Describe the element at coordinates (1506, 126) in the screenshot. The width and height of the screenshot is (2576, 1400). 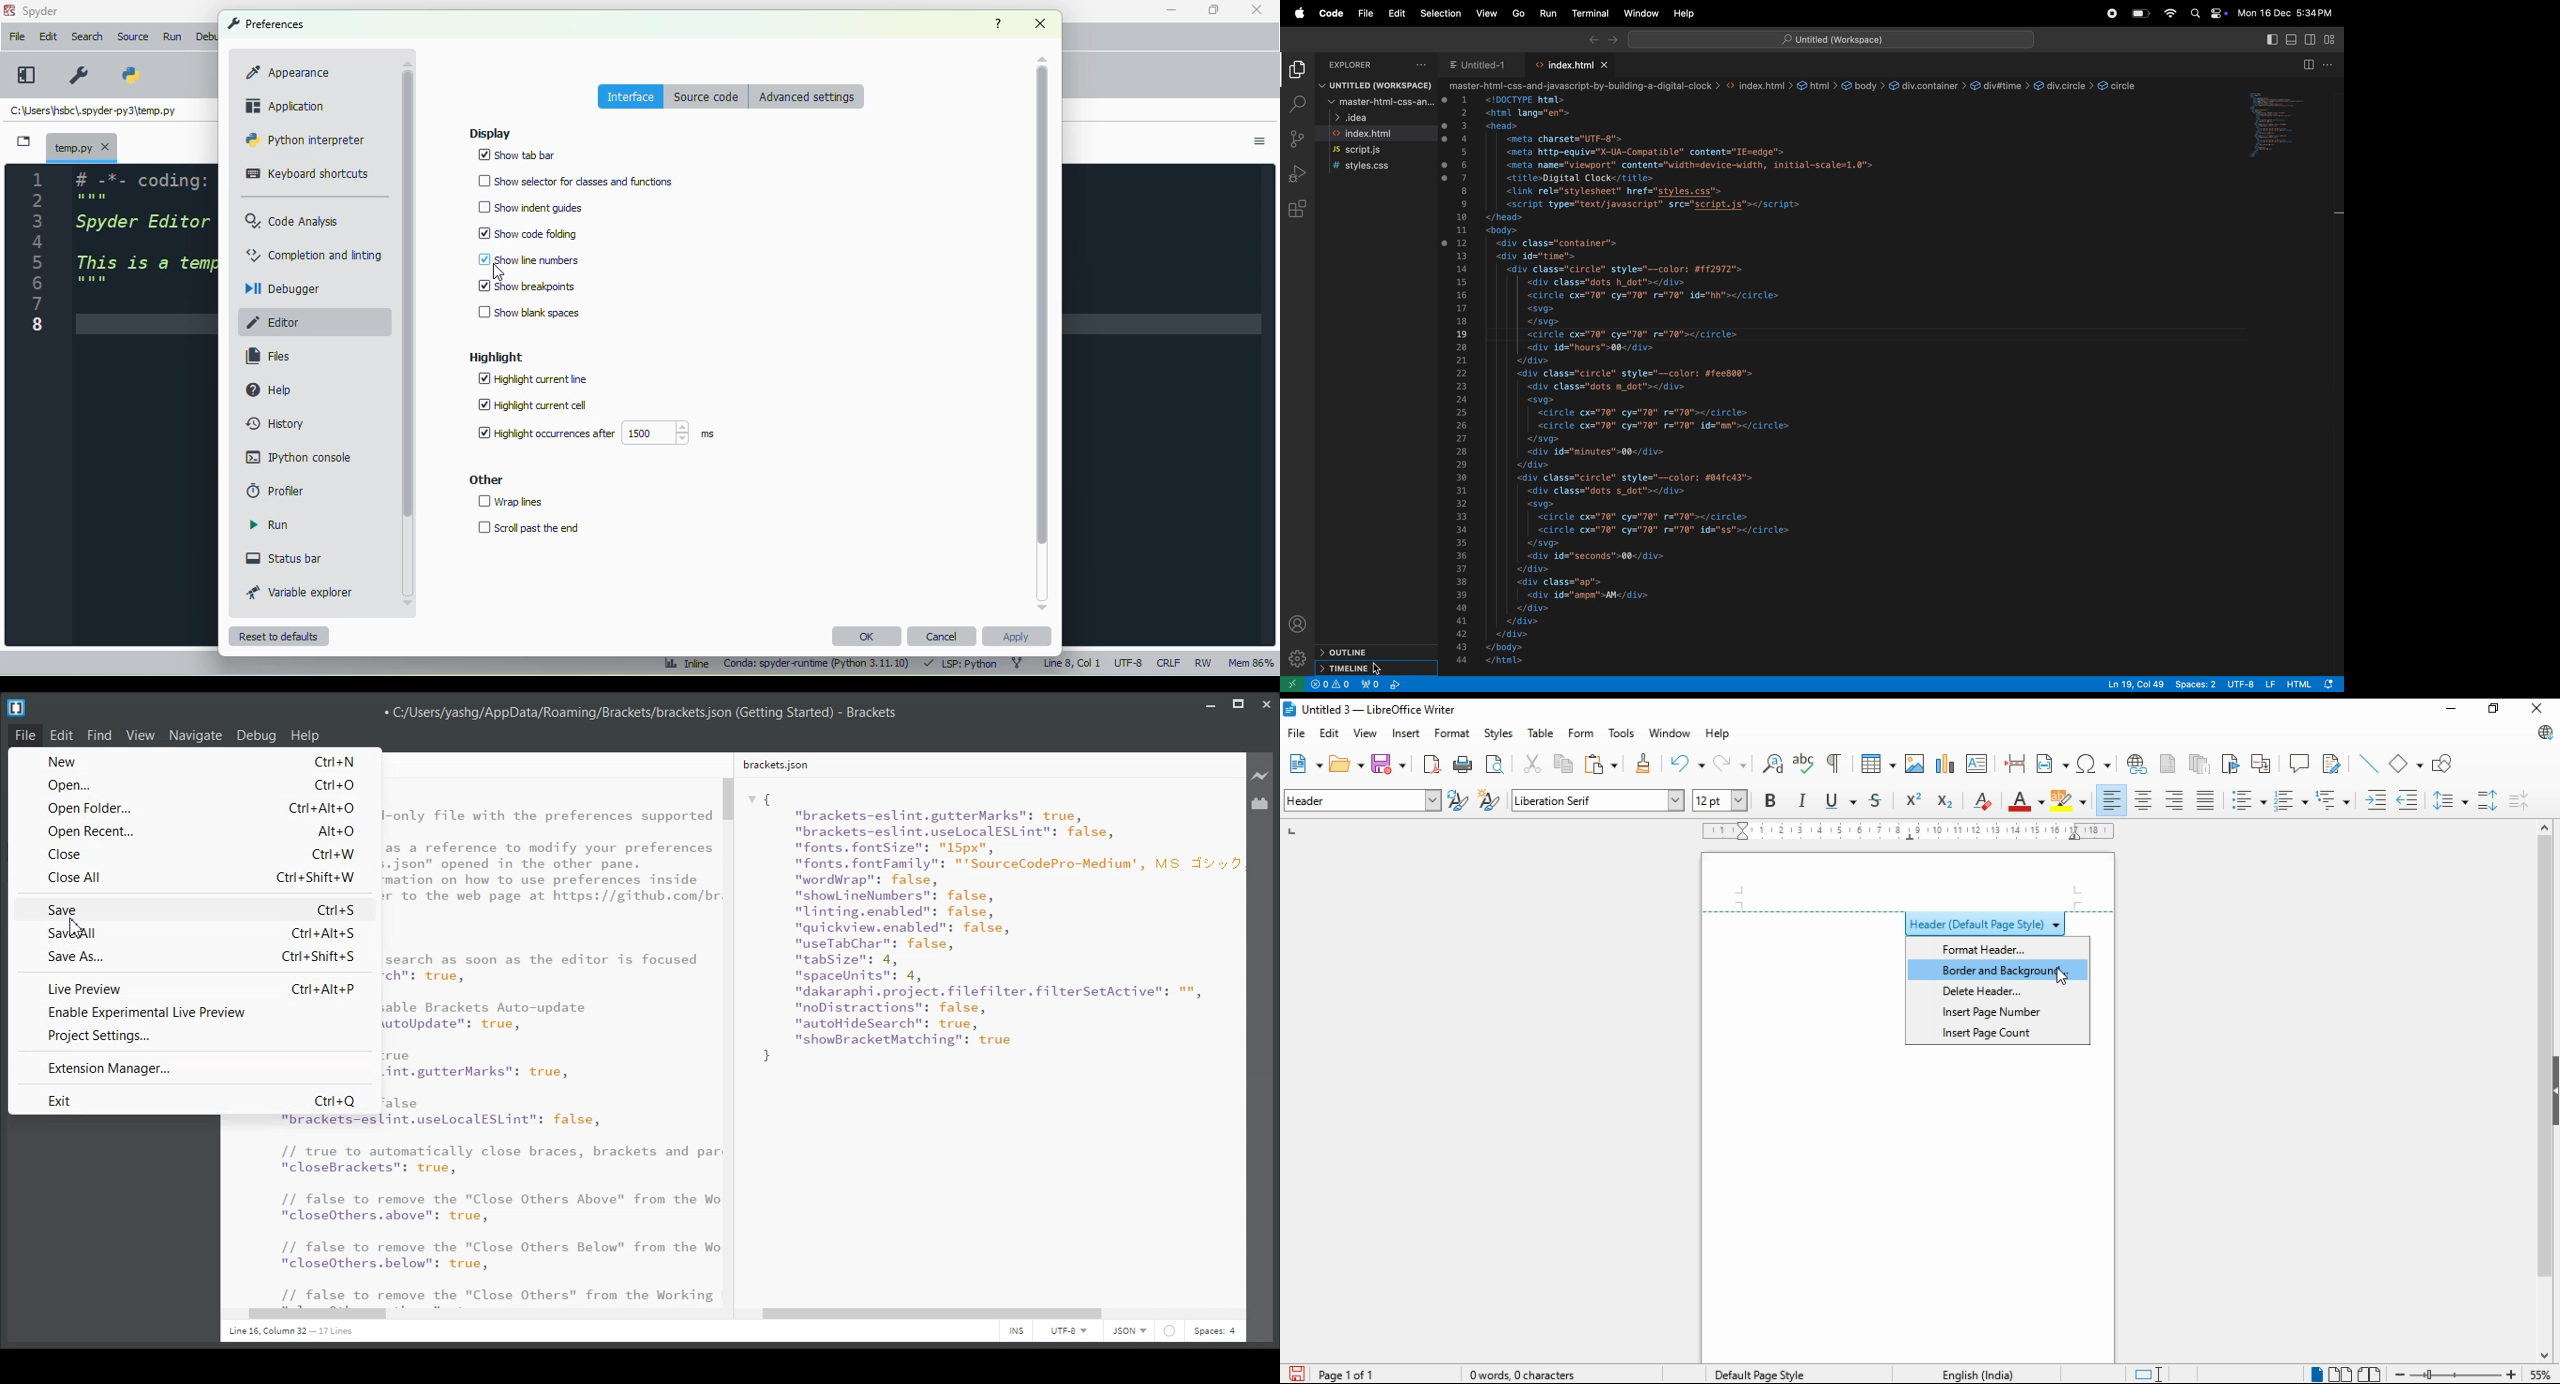
I see `<head>` at that location.